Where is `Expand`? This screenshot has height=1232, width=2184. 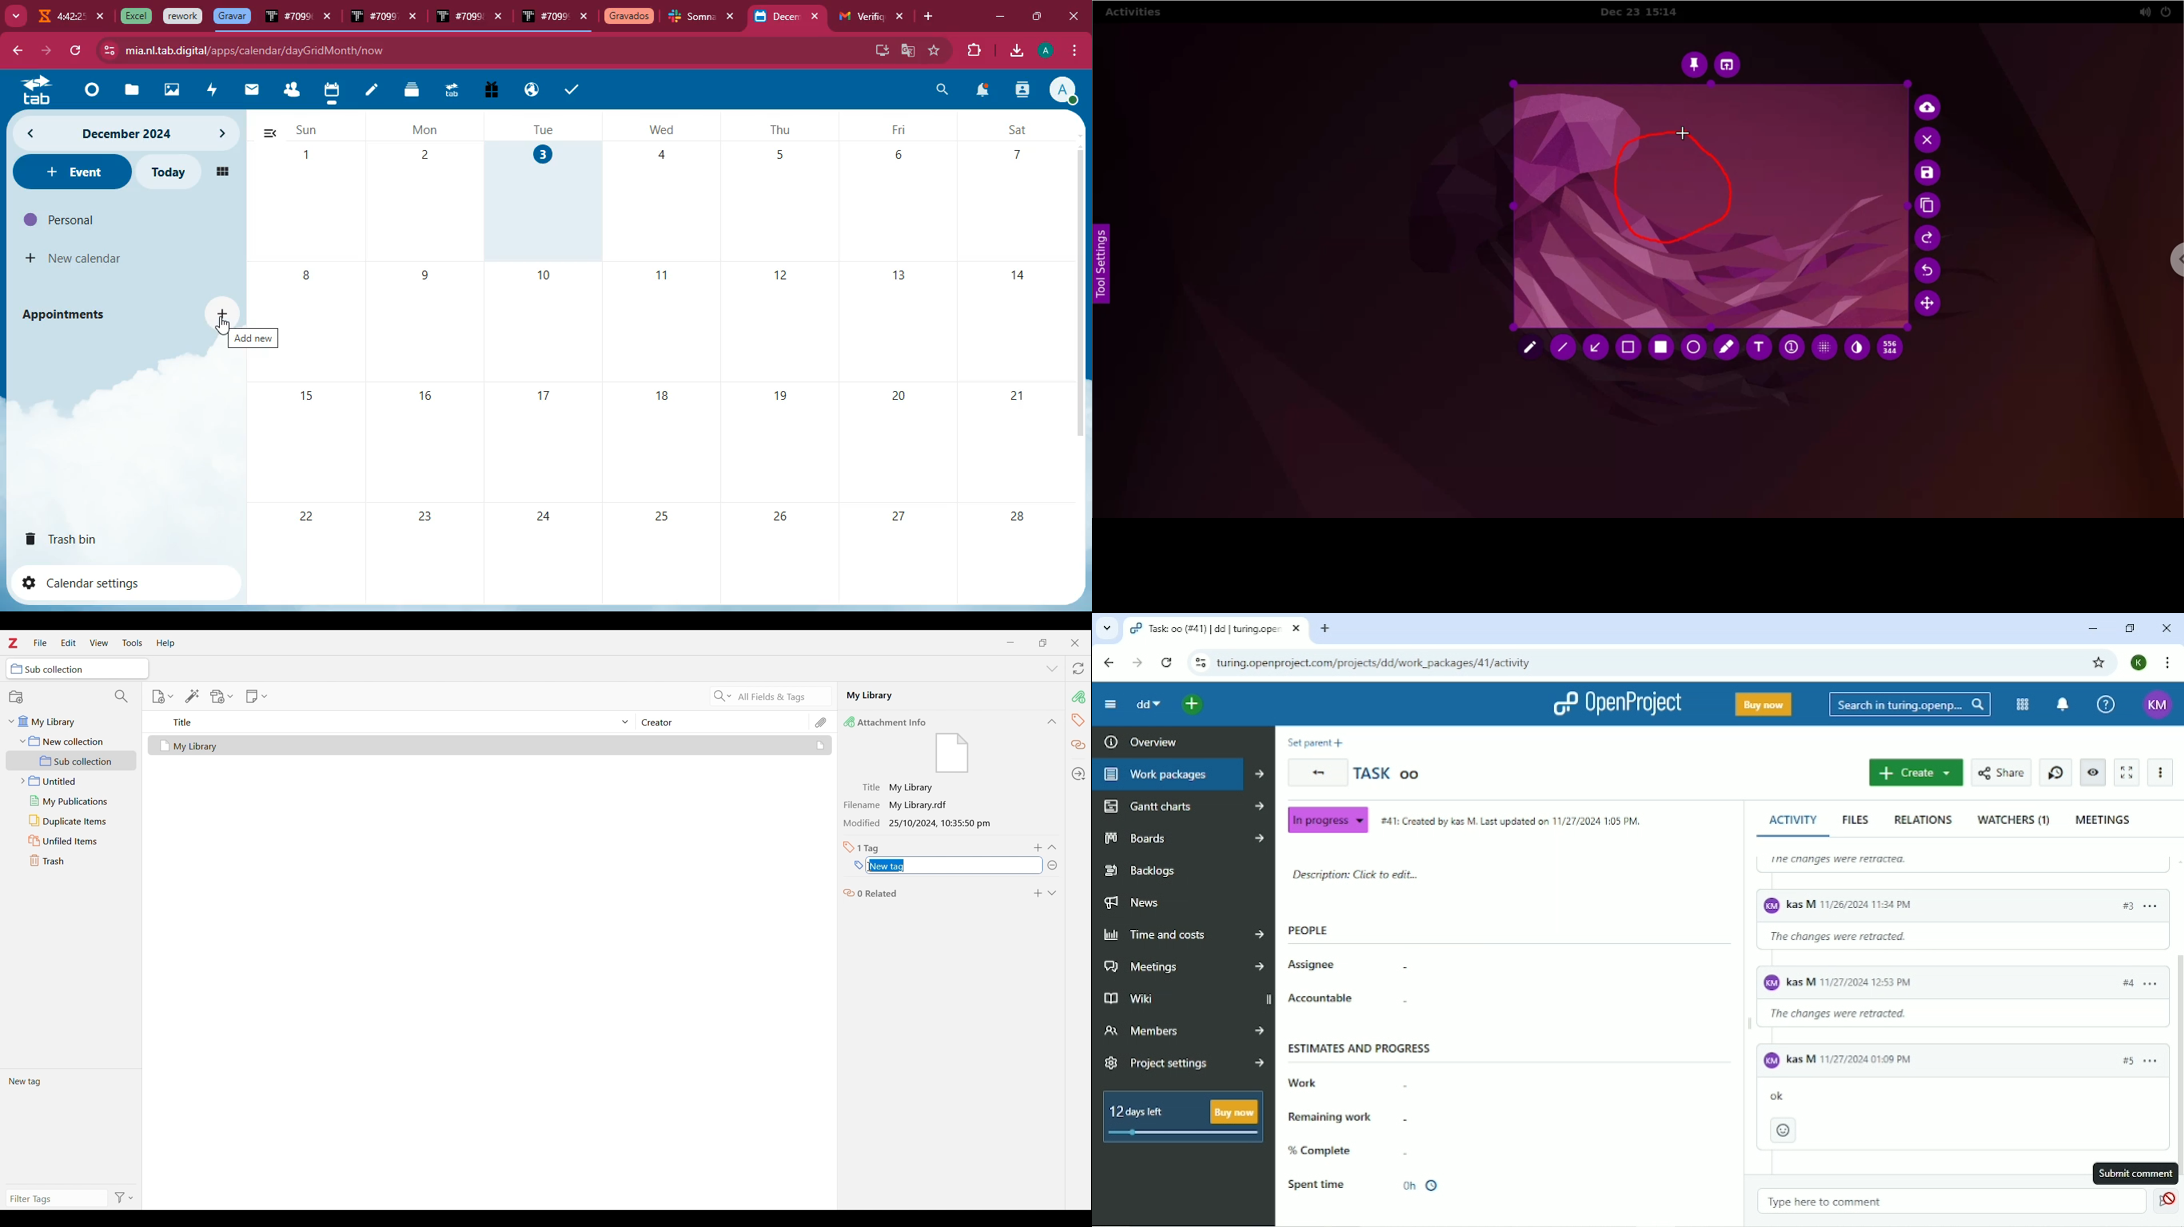
Expand is located at coordinates (1052, 893).